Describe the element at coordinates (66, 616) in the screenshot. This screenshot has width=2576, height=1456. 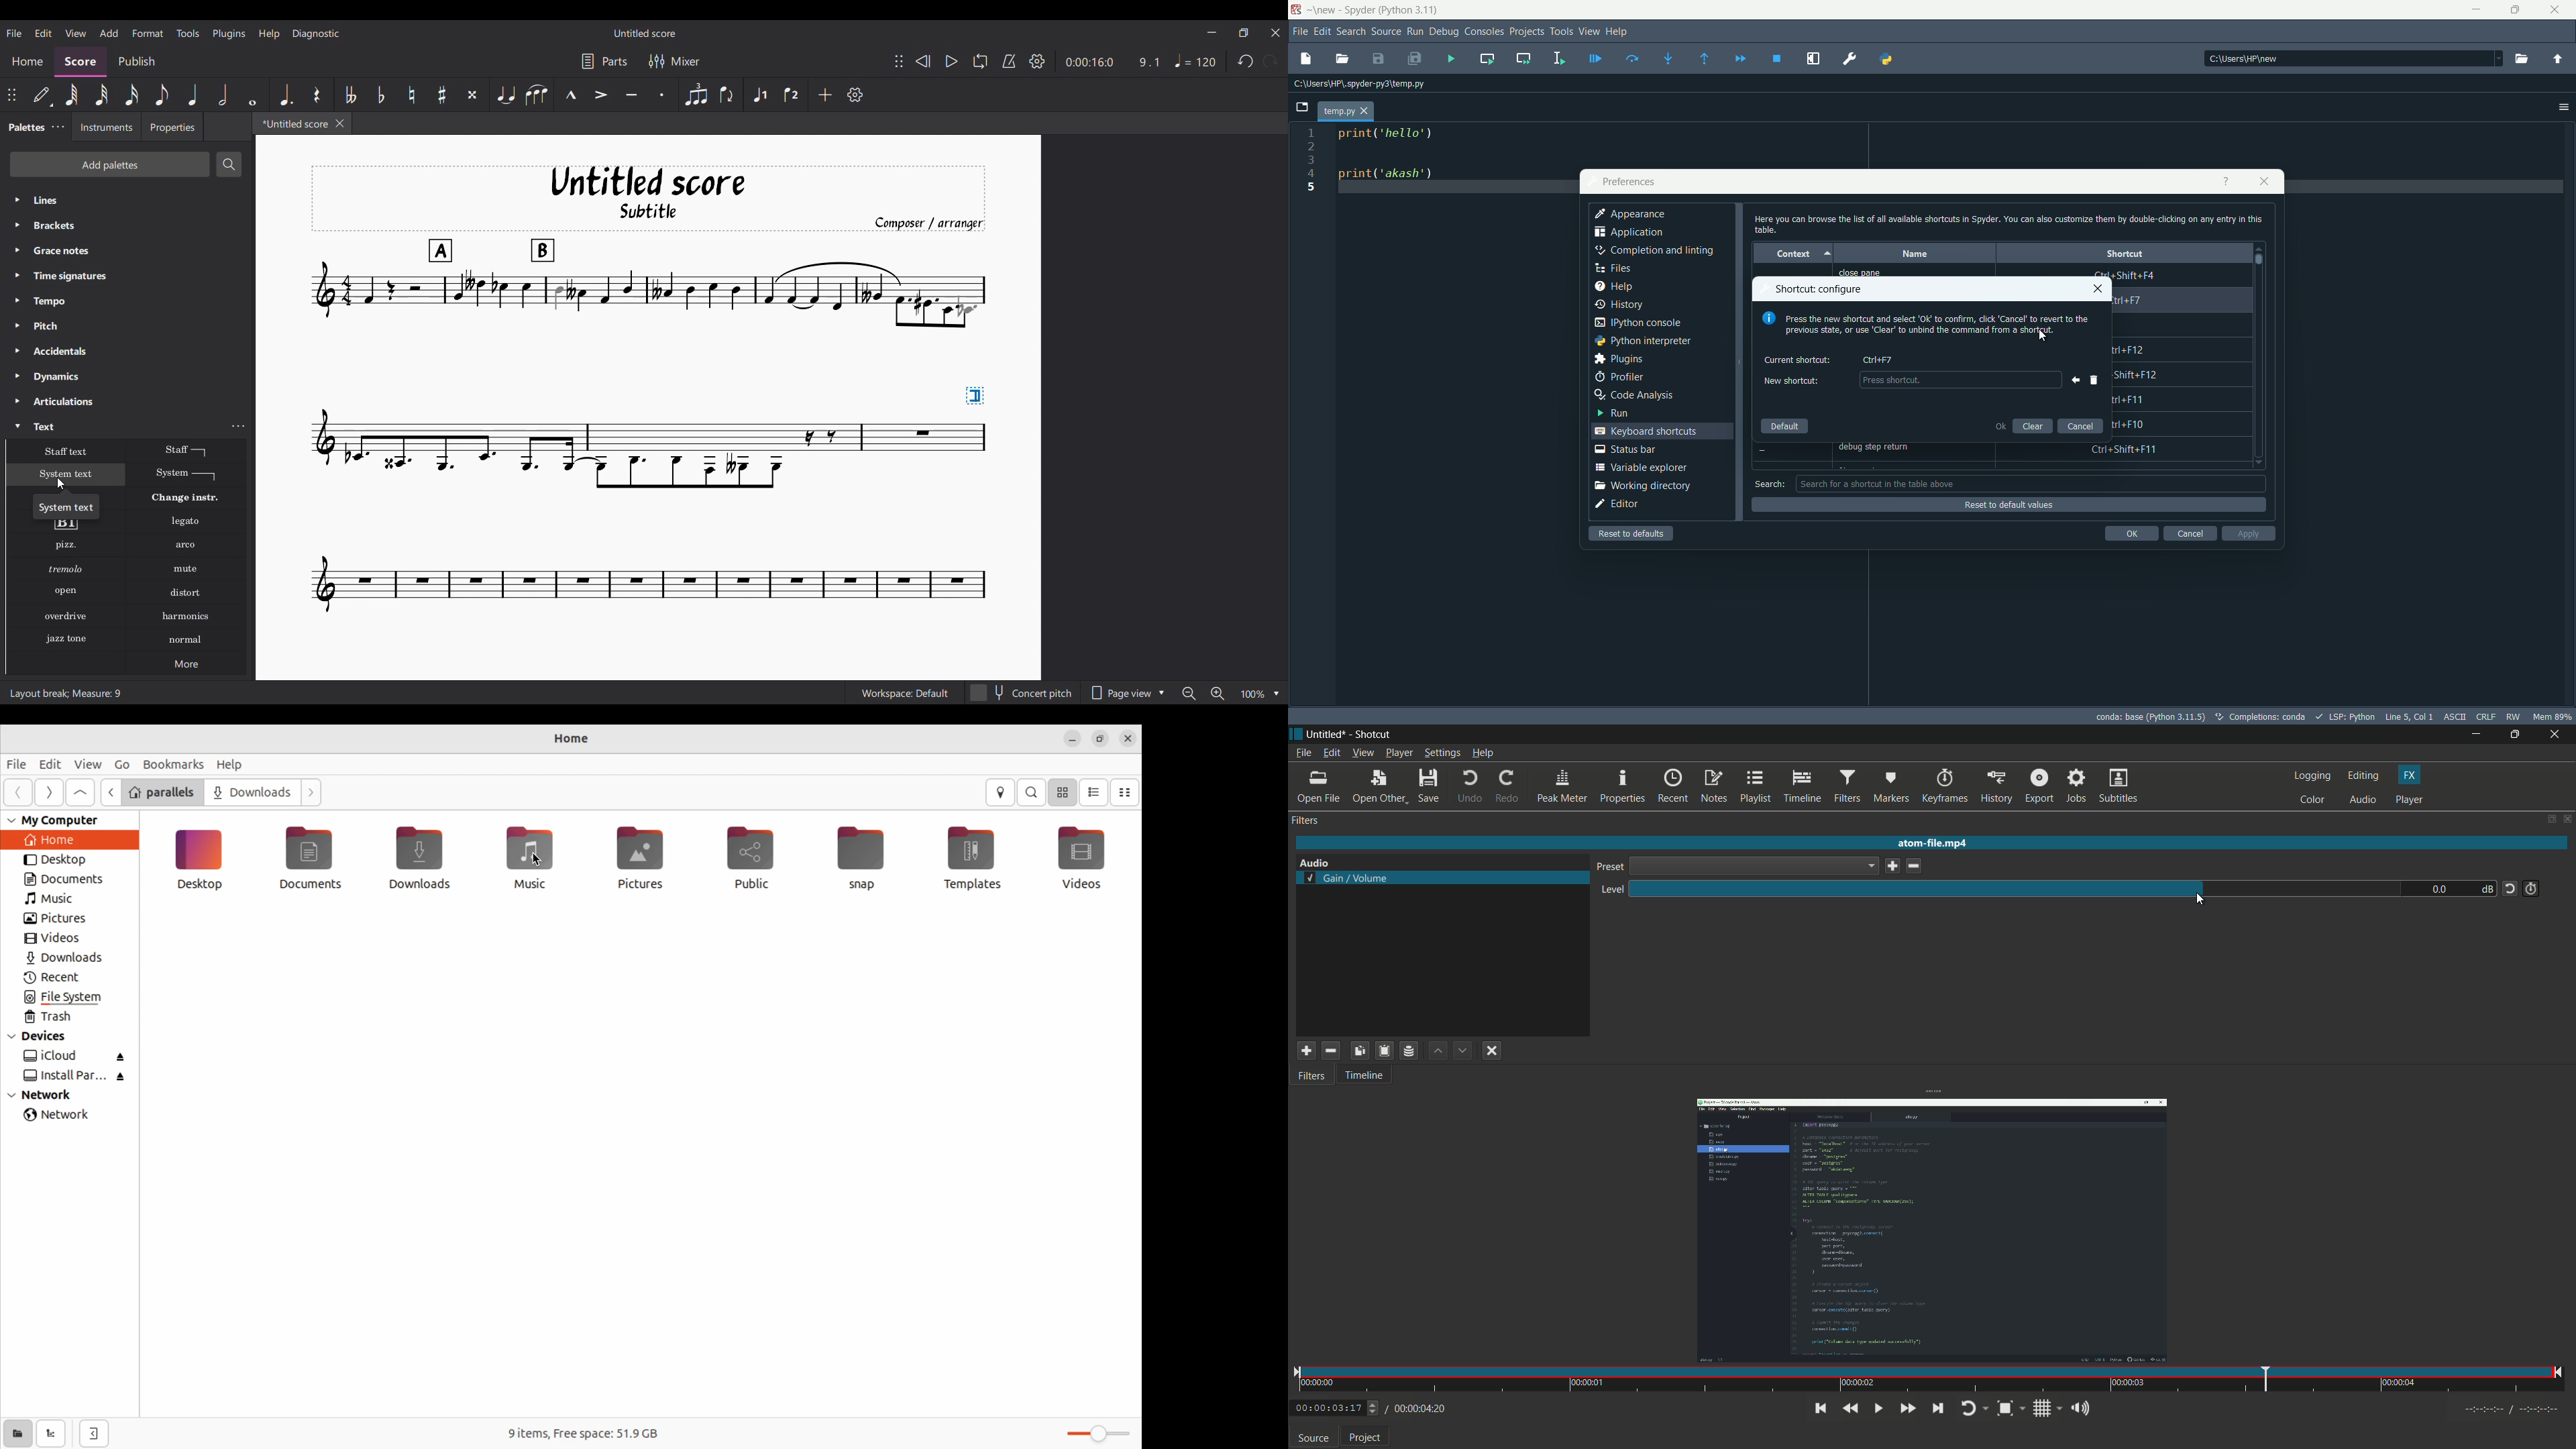
I see `Overdrive` at that location.